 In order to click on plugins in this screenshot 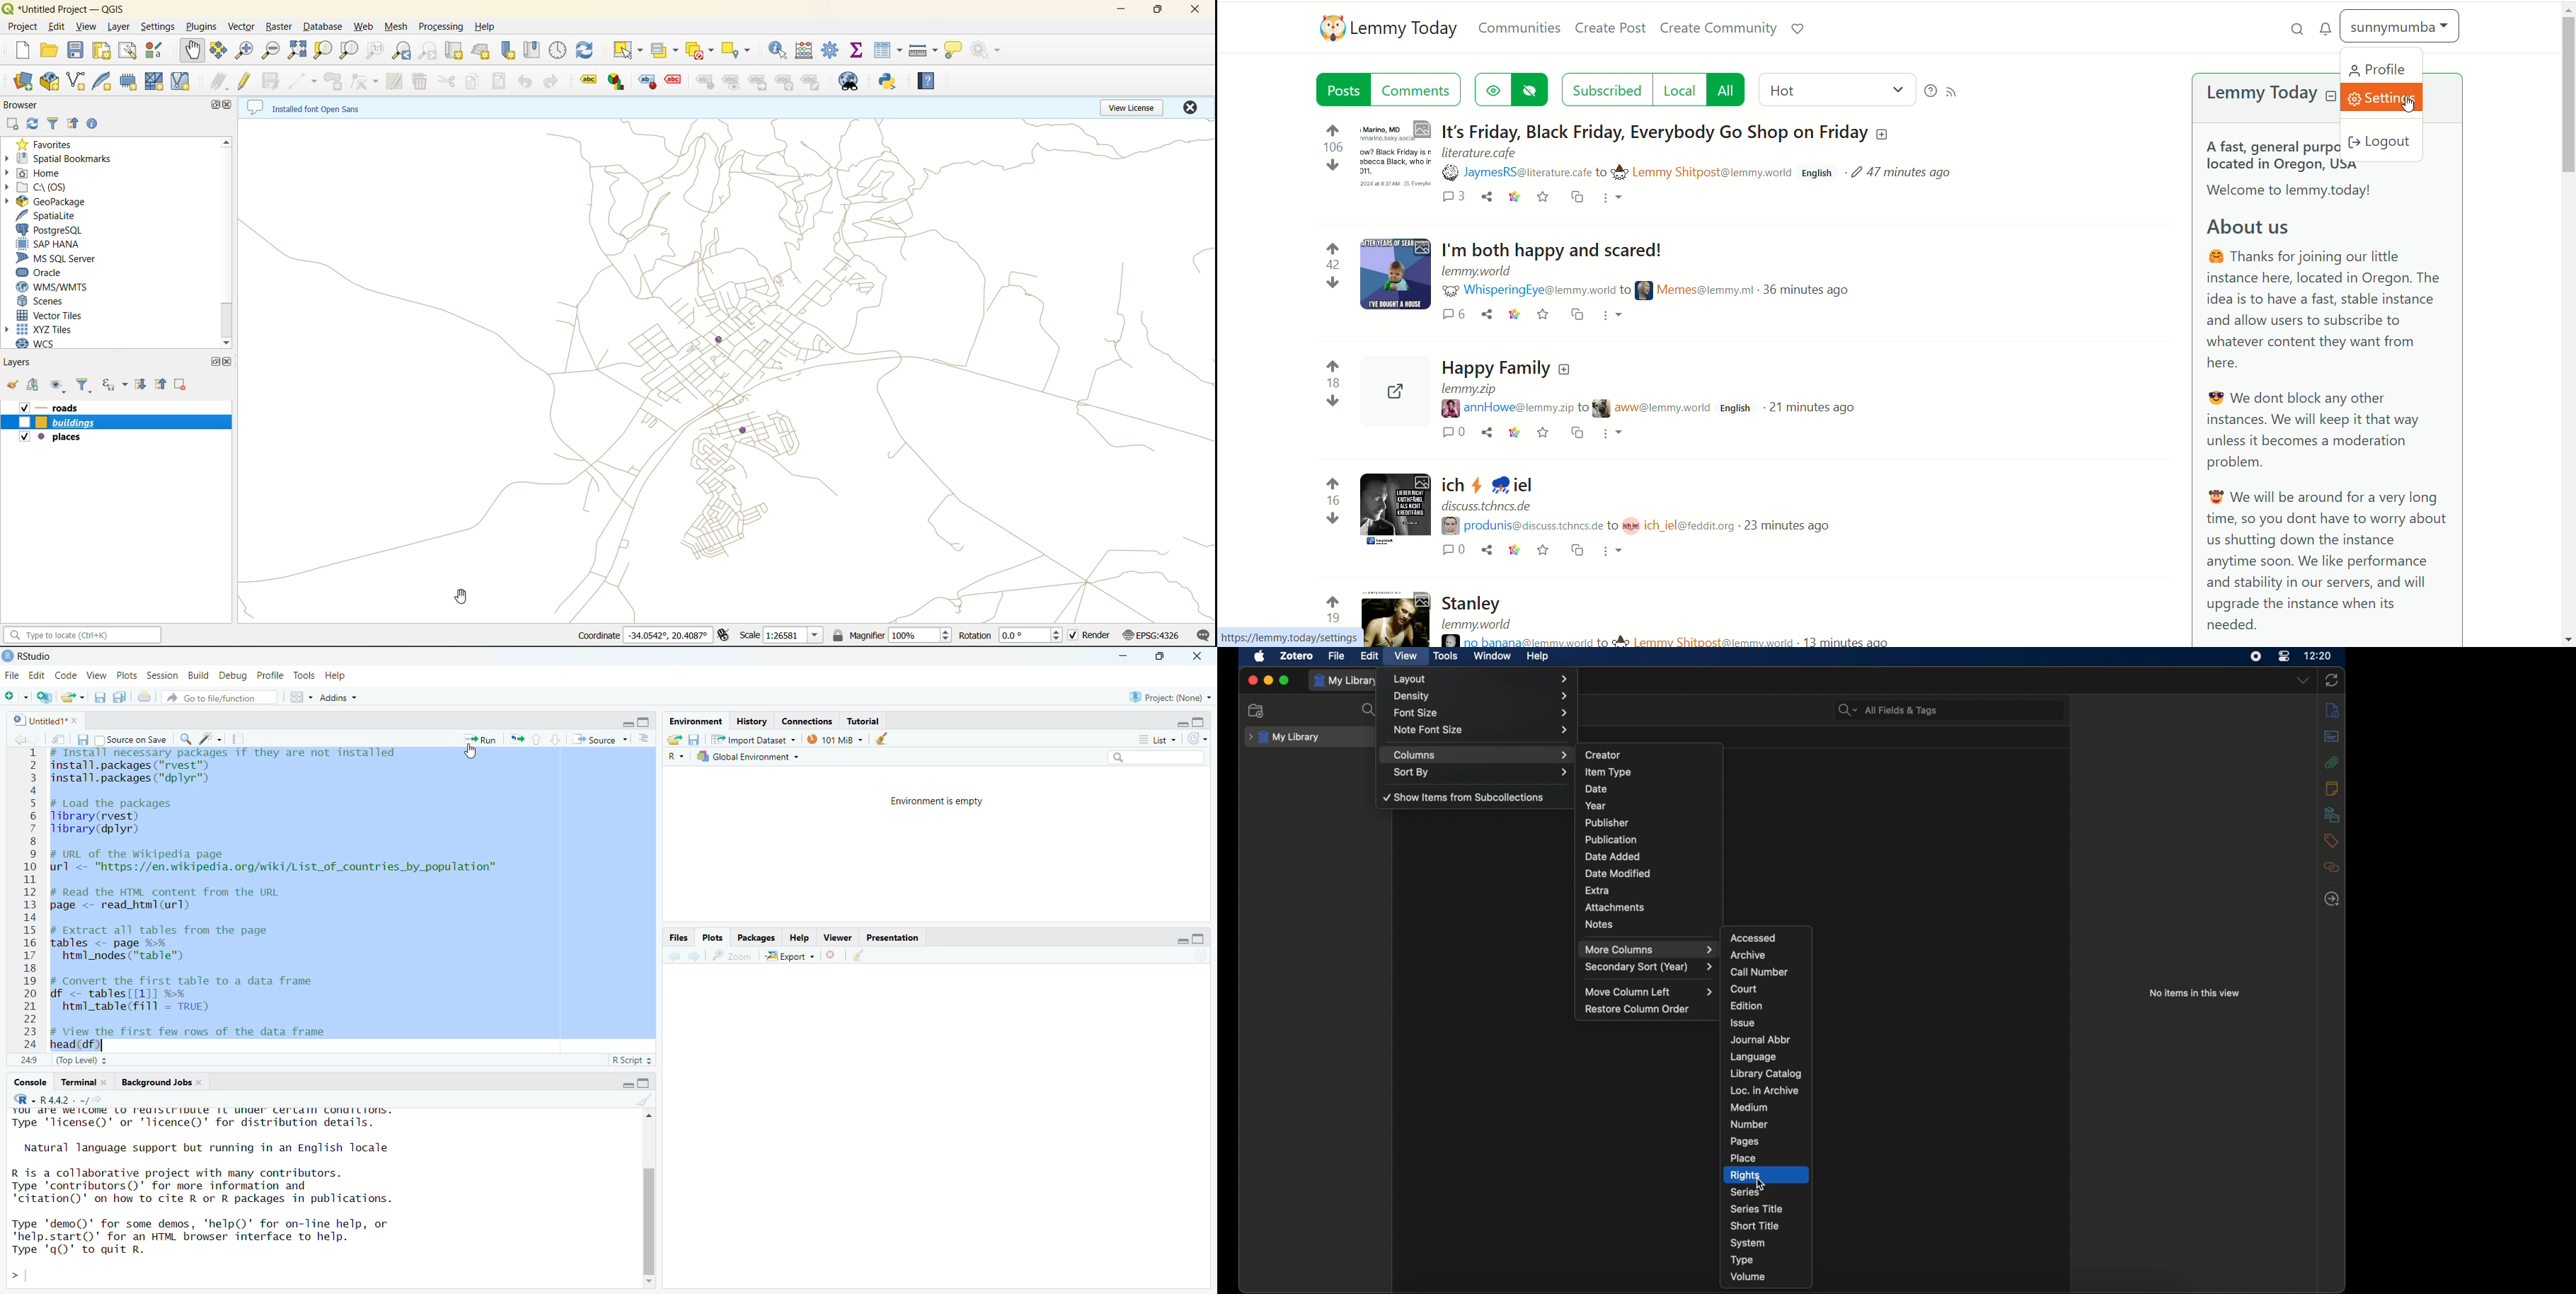, I will do `click(201, 27)`.